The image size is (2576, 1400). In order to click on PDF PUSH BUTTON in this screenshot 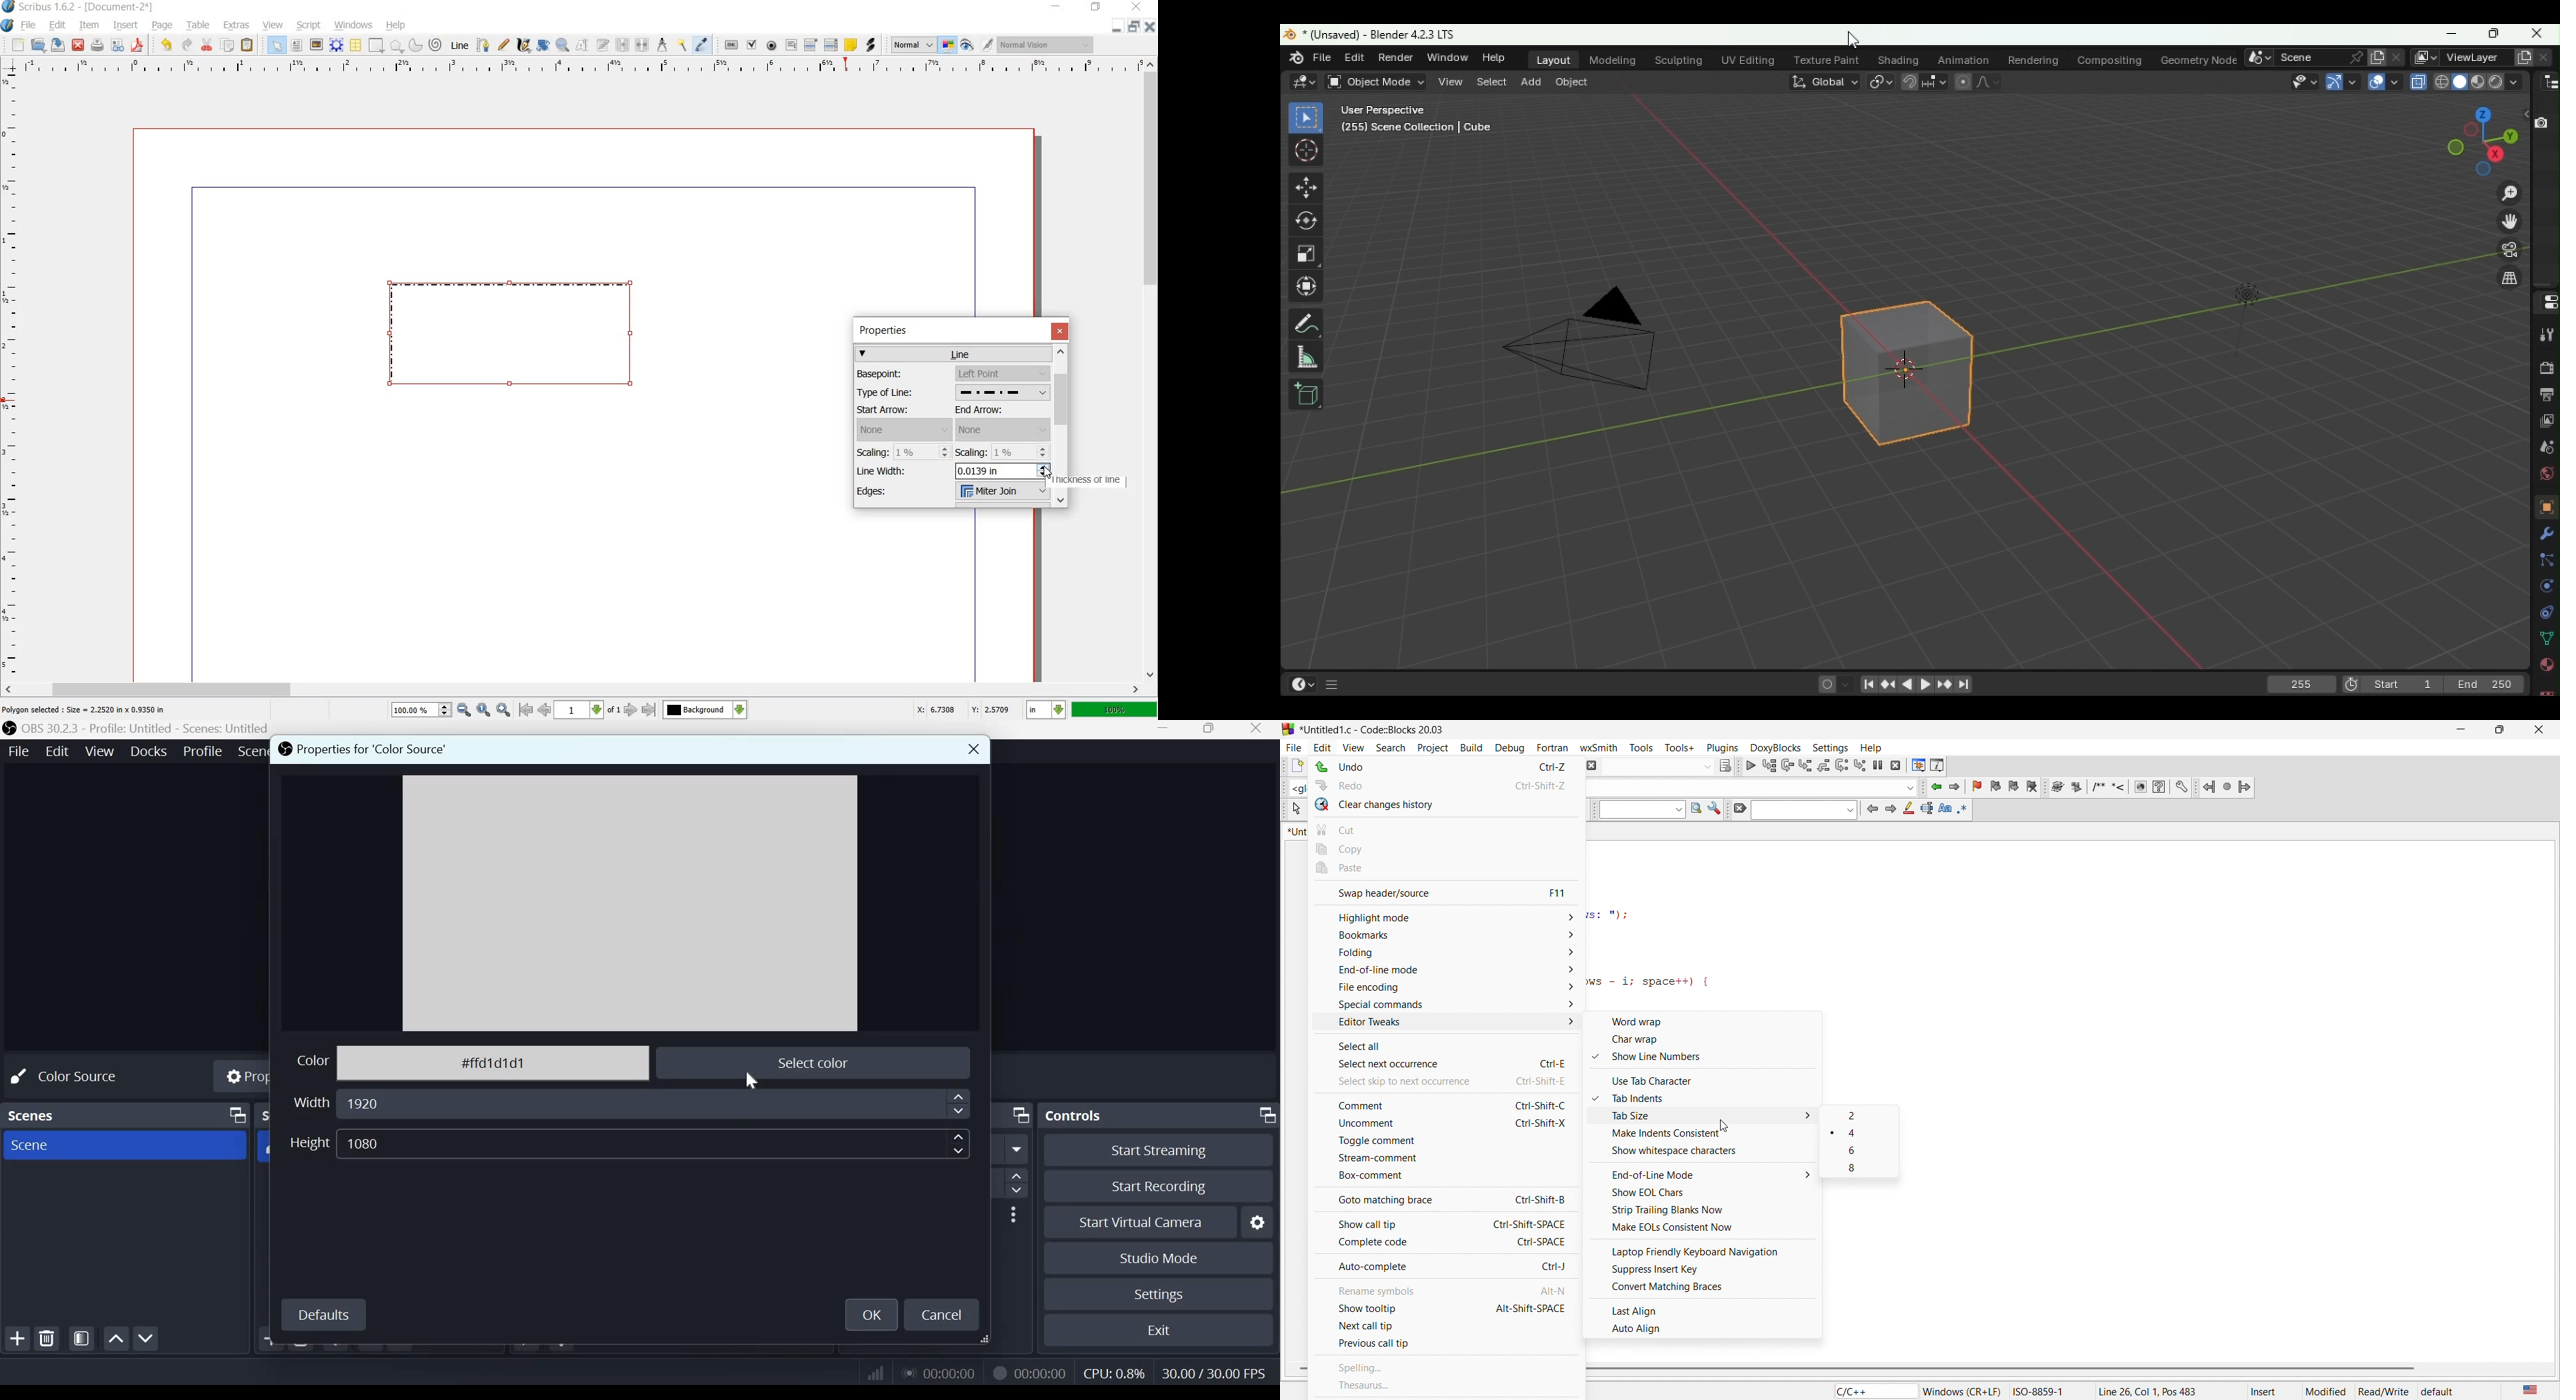, I will do `click(729, 45)`.